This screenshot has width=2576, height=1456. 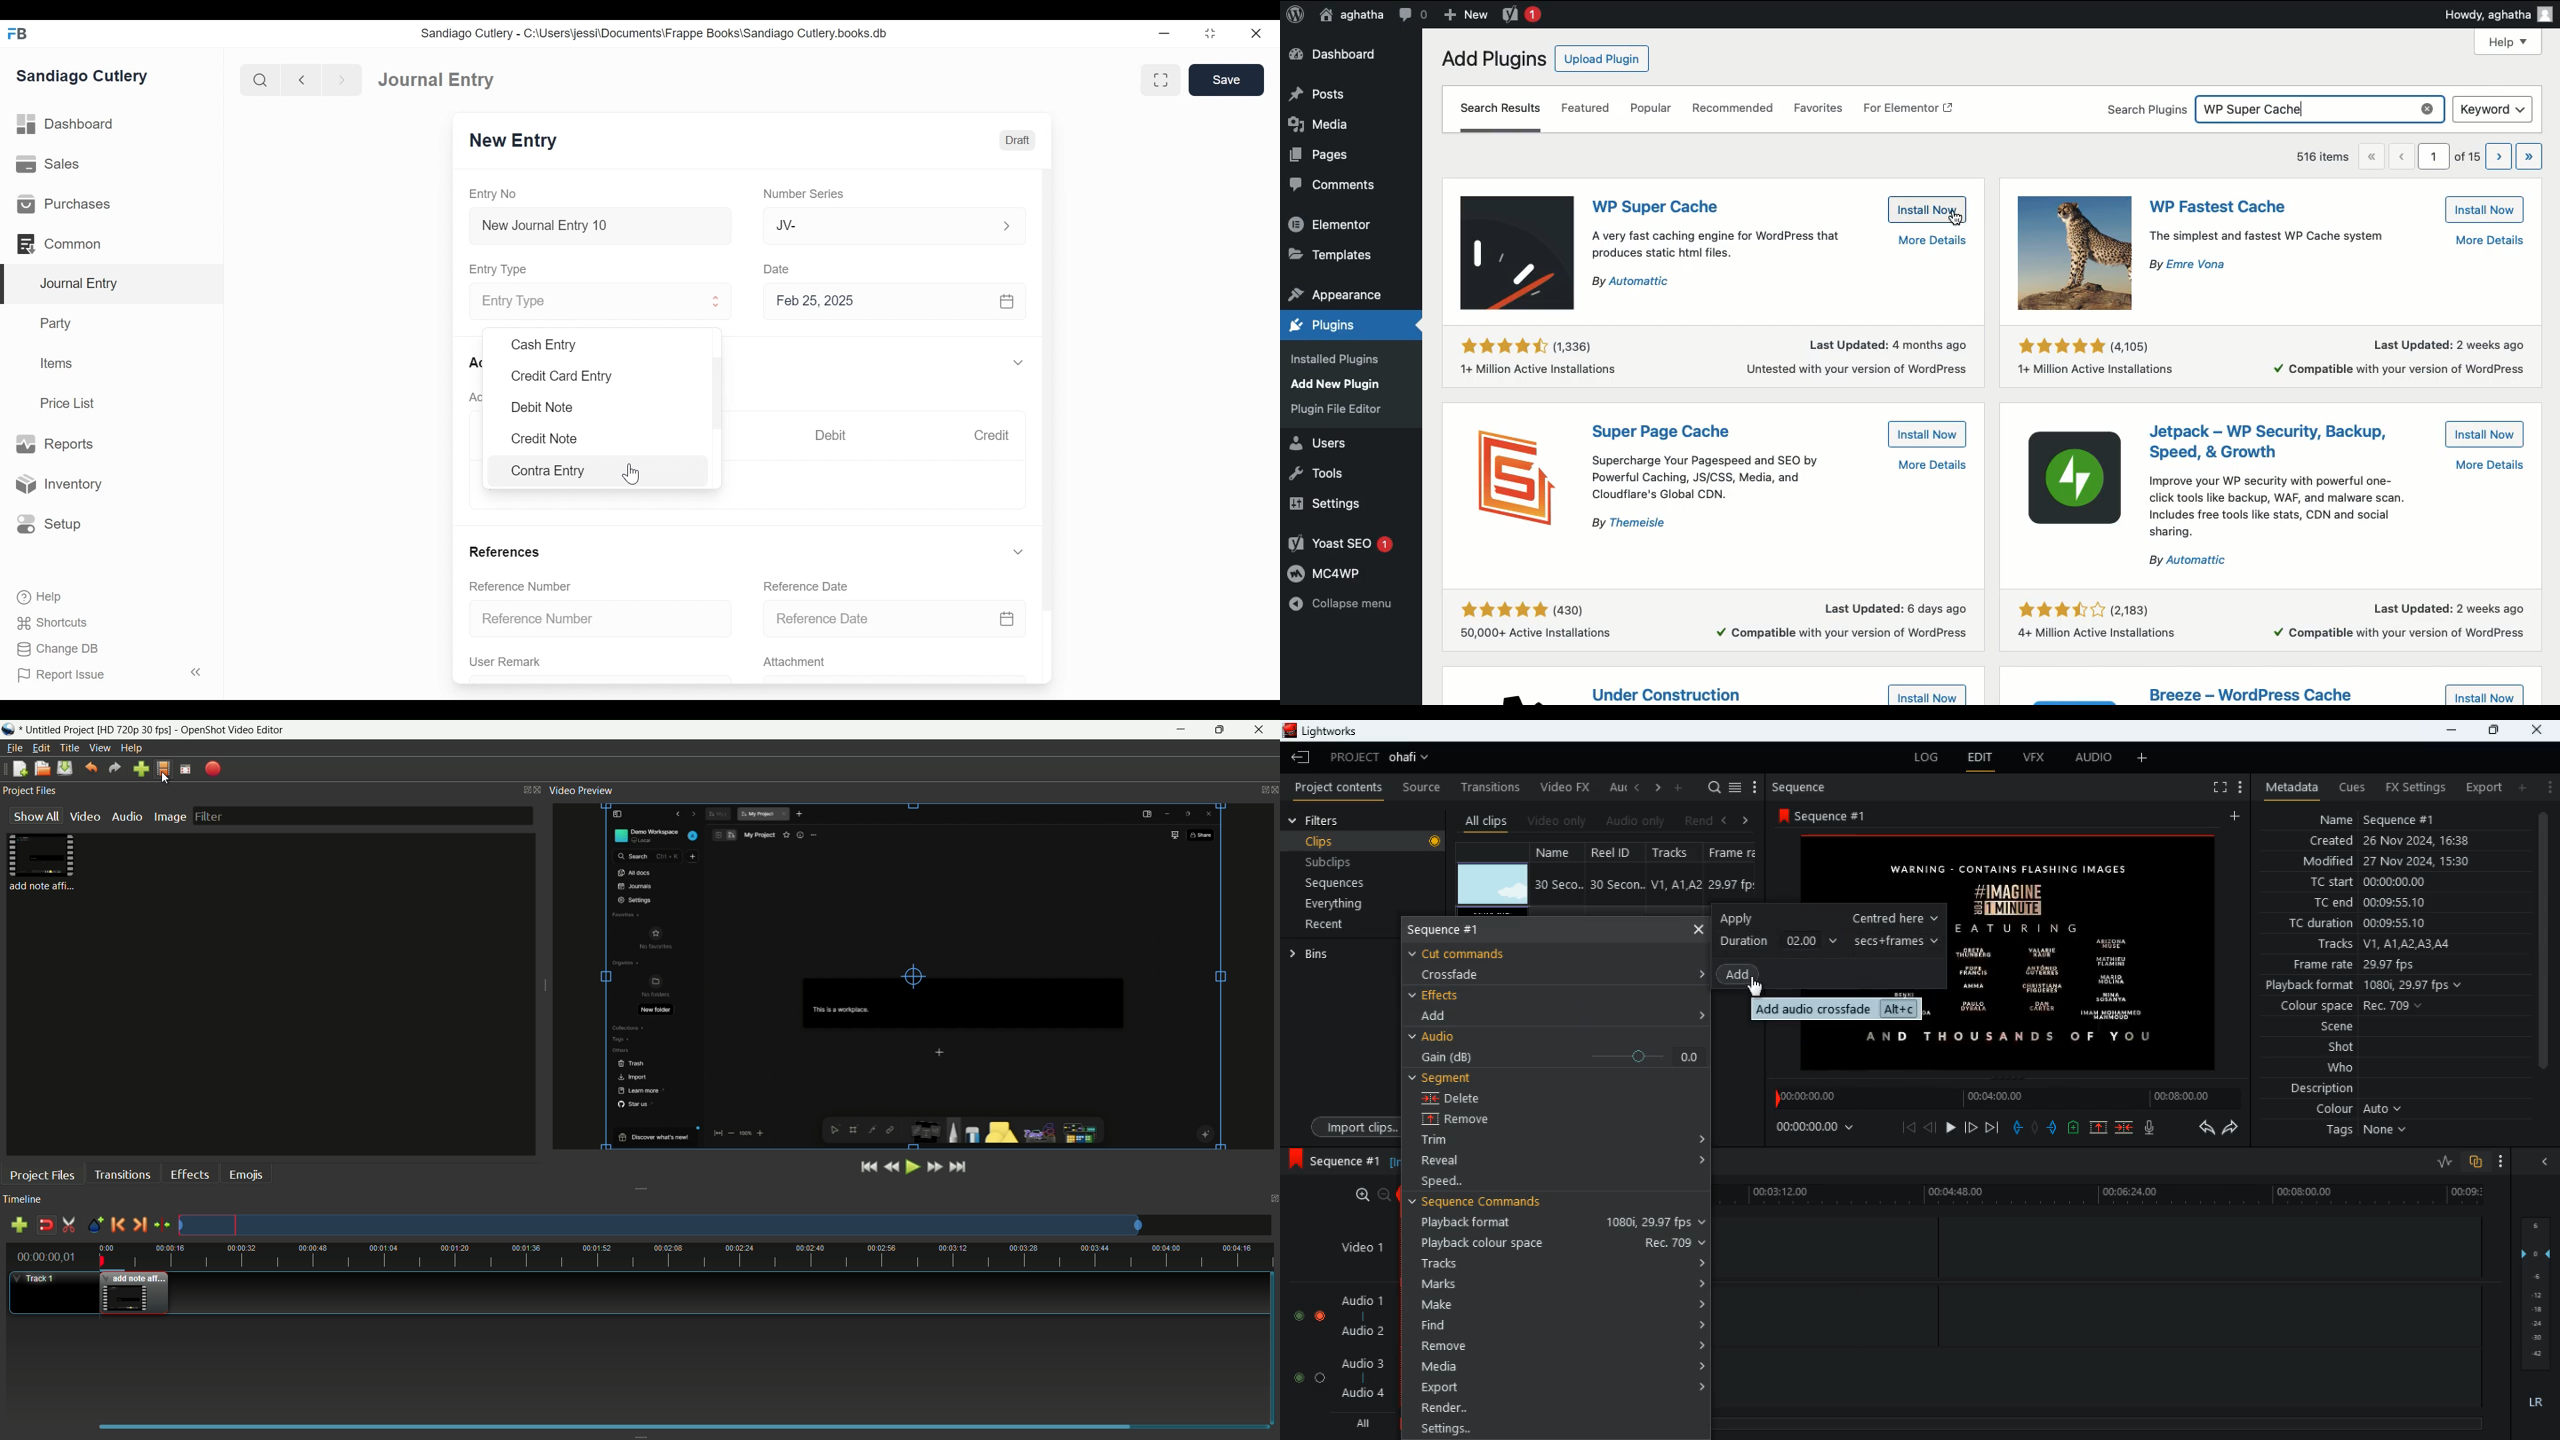 I want to click on WP super cache, so click(x=2316, y=109).